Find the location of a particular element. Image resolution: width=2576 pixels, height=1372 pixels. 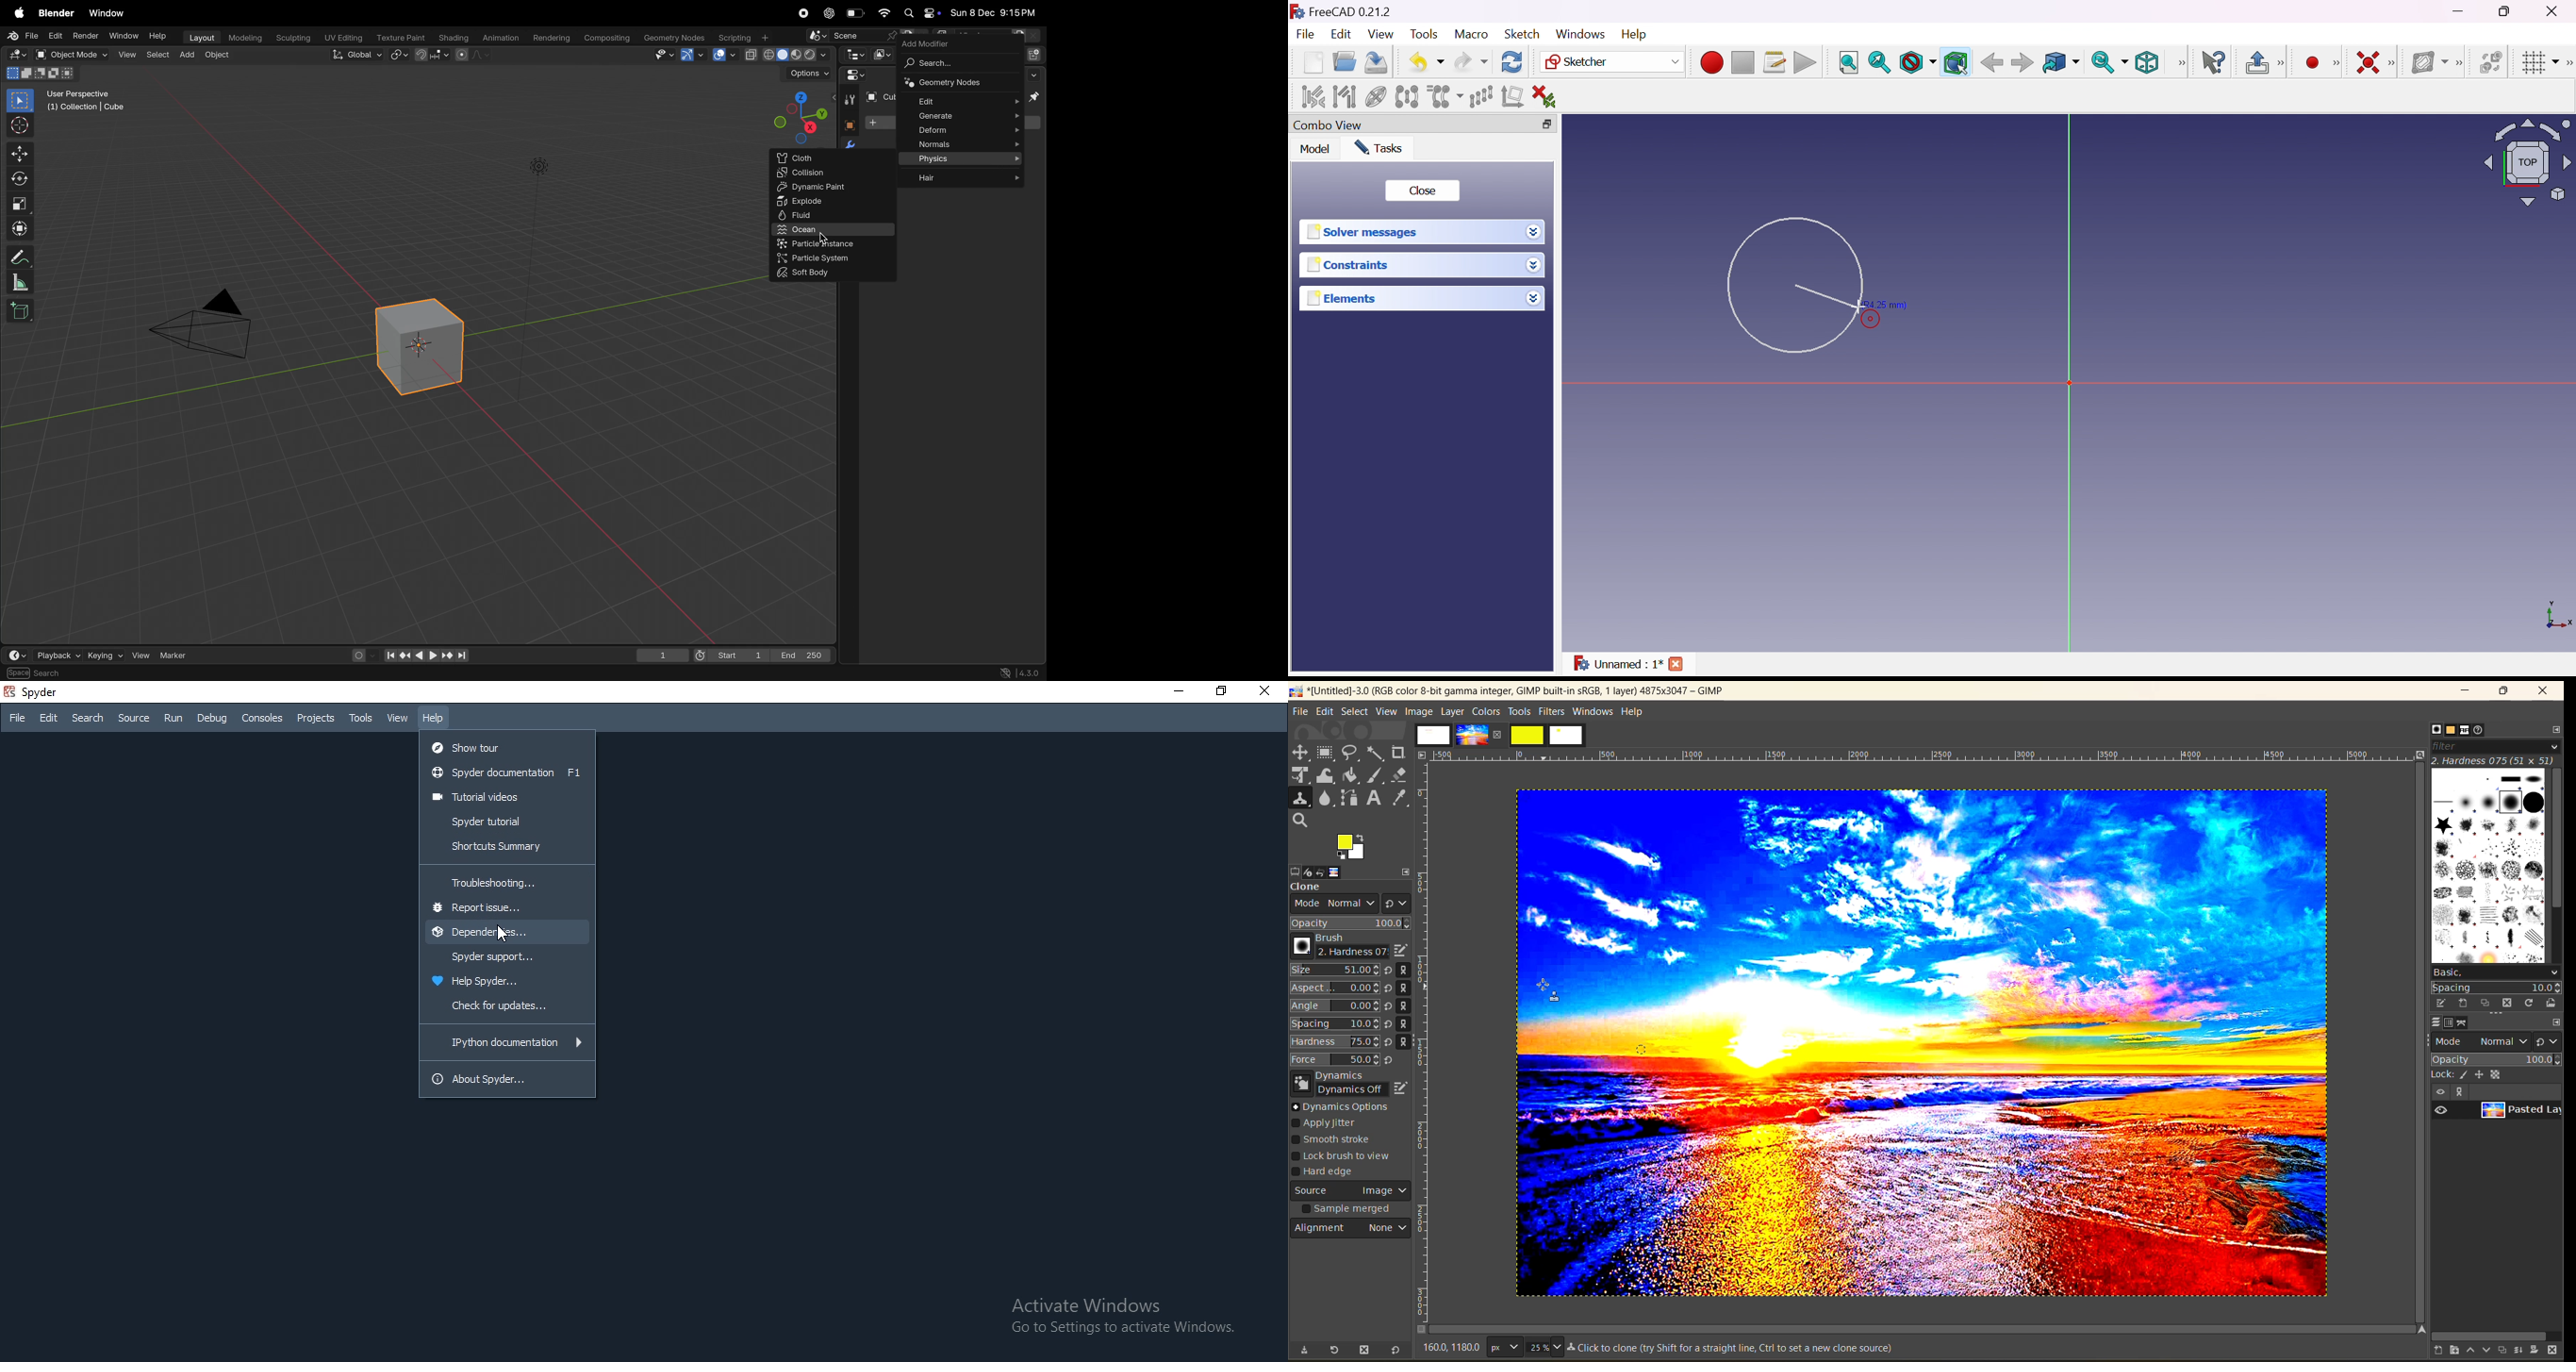

Activate Windows
Go to Settings to activate Windows. is located at coordinates (1122, 1315).